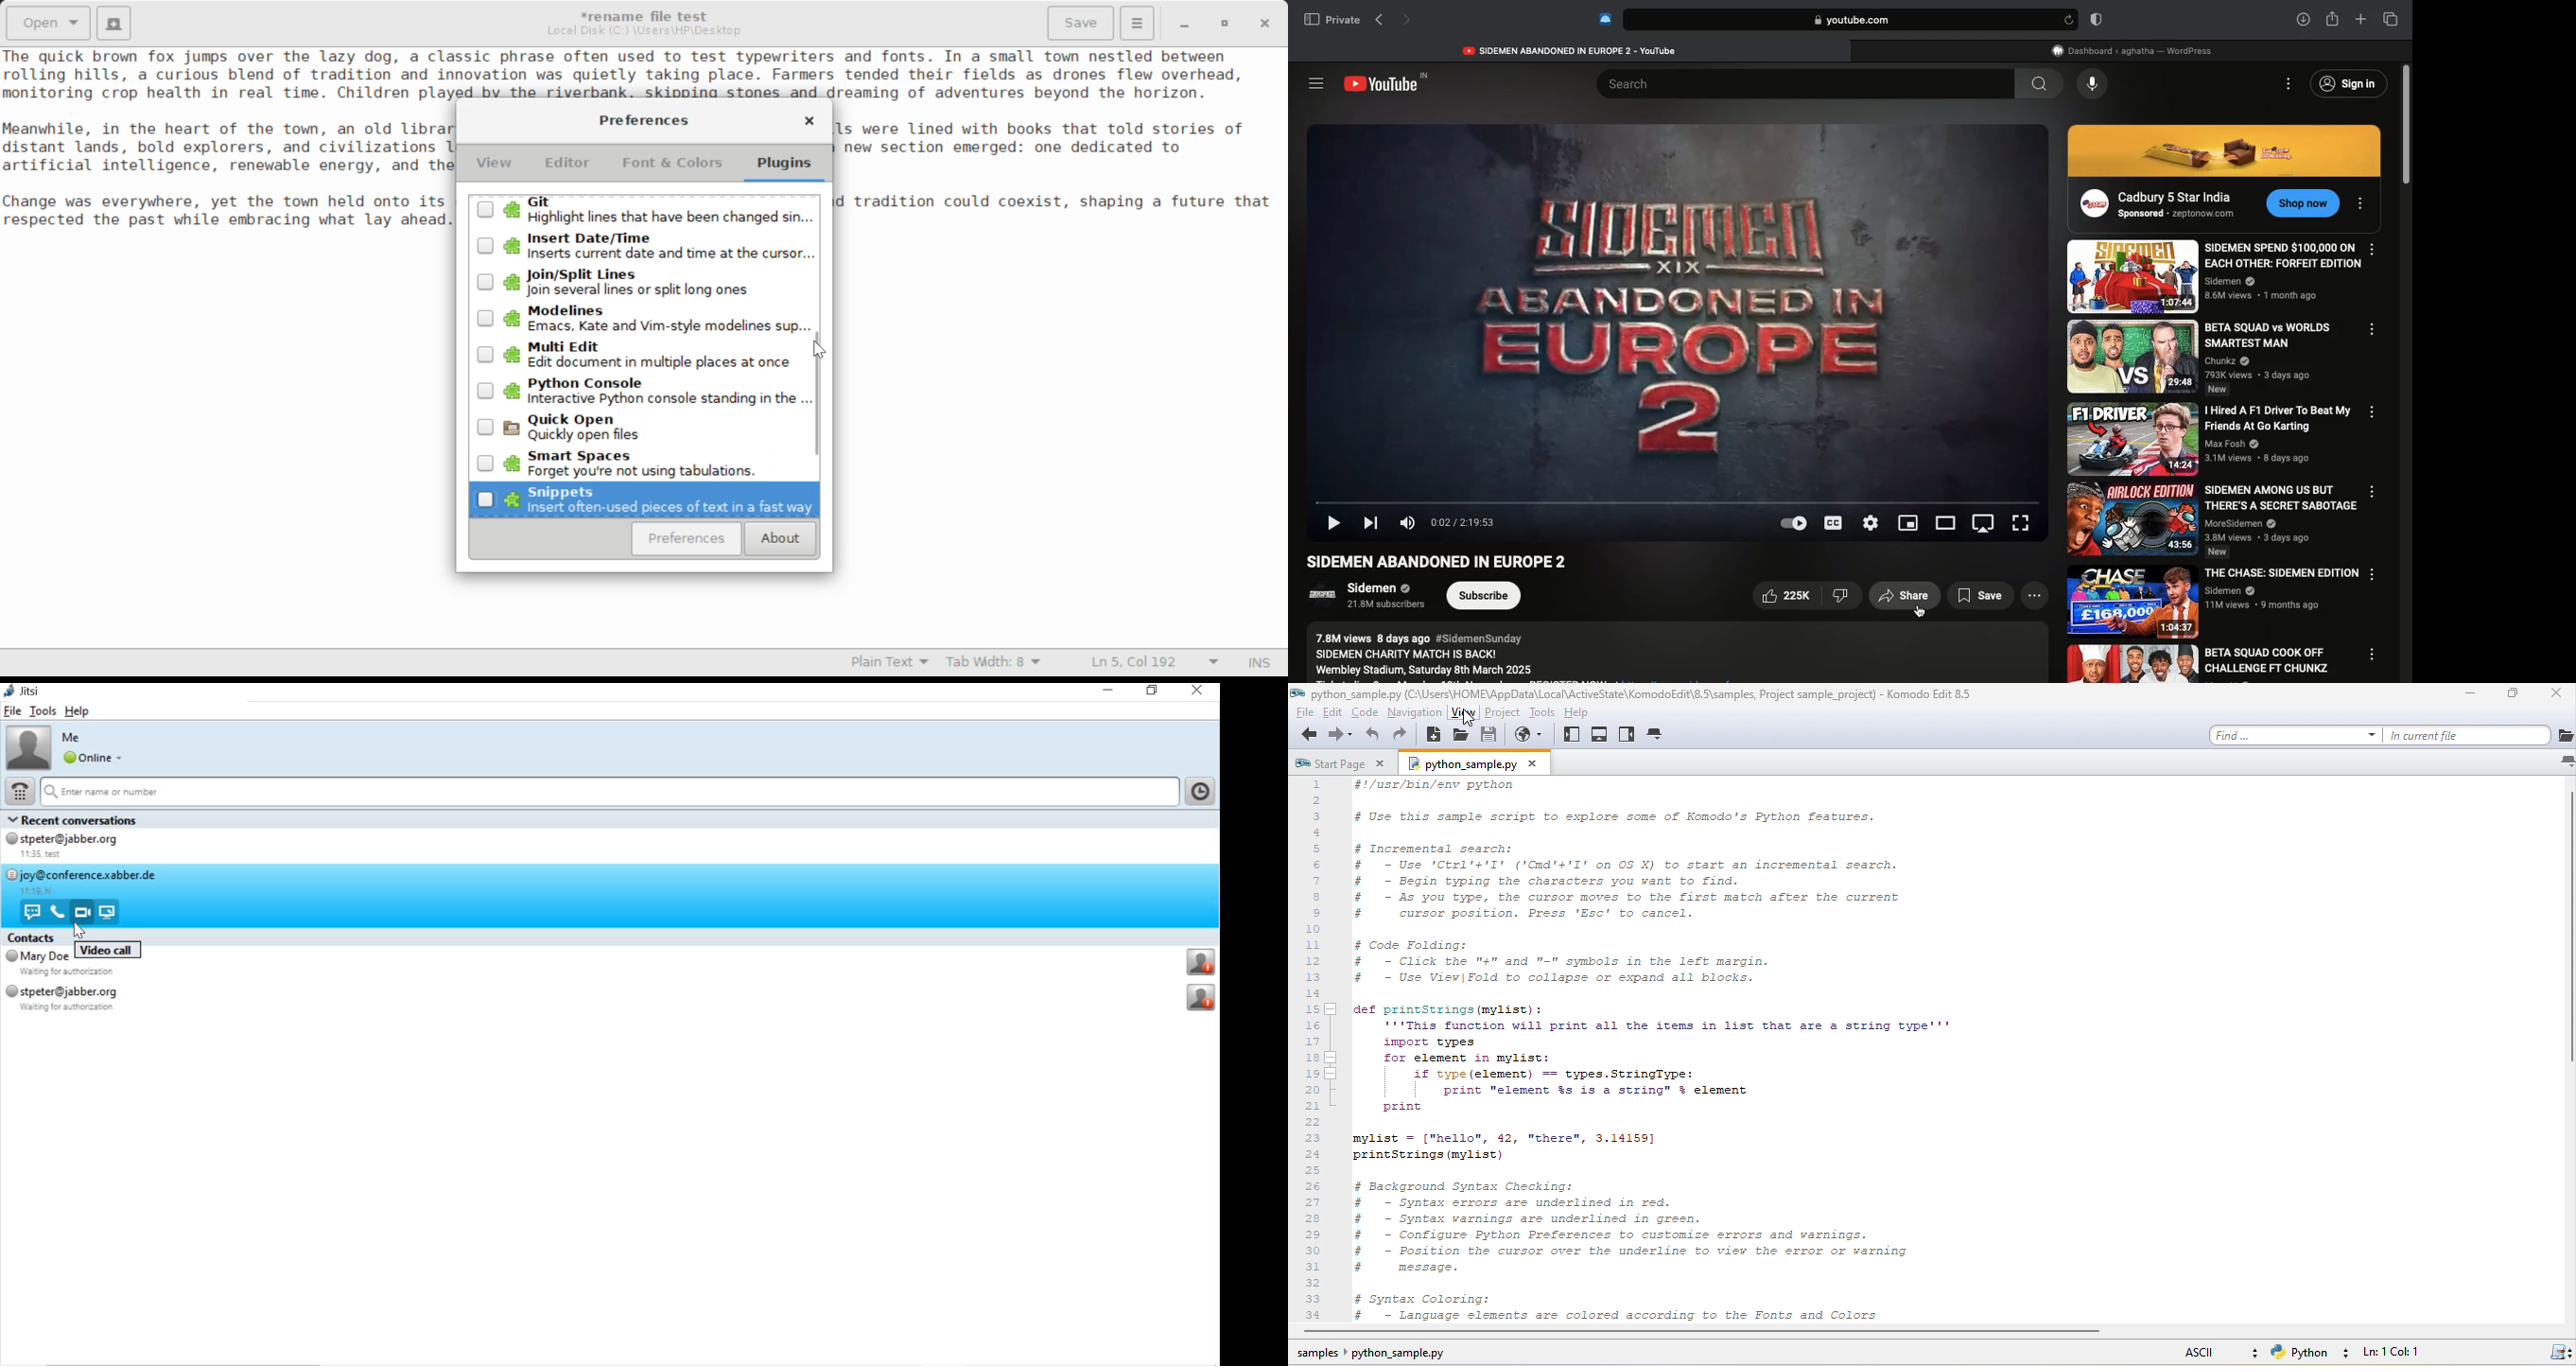 This screenshot has width=2576, height=1372. I want to click on Like, so click(1806, 597).